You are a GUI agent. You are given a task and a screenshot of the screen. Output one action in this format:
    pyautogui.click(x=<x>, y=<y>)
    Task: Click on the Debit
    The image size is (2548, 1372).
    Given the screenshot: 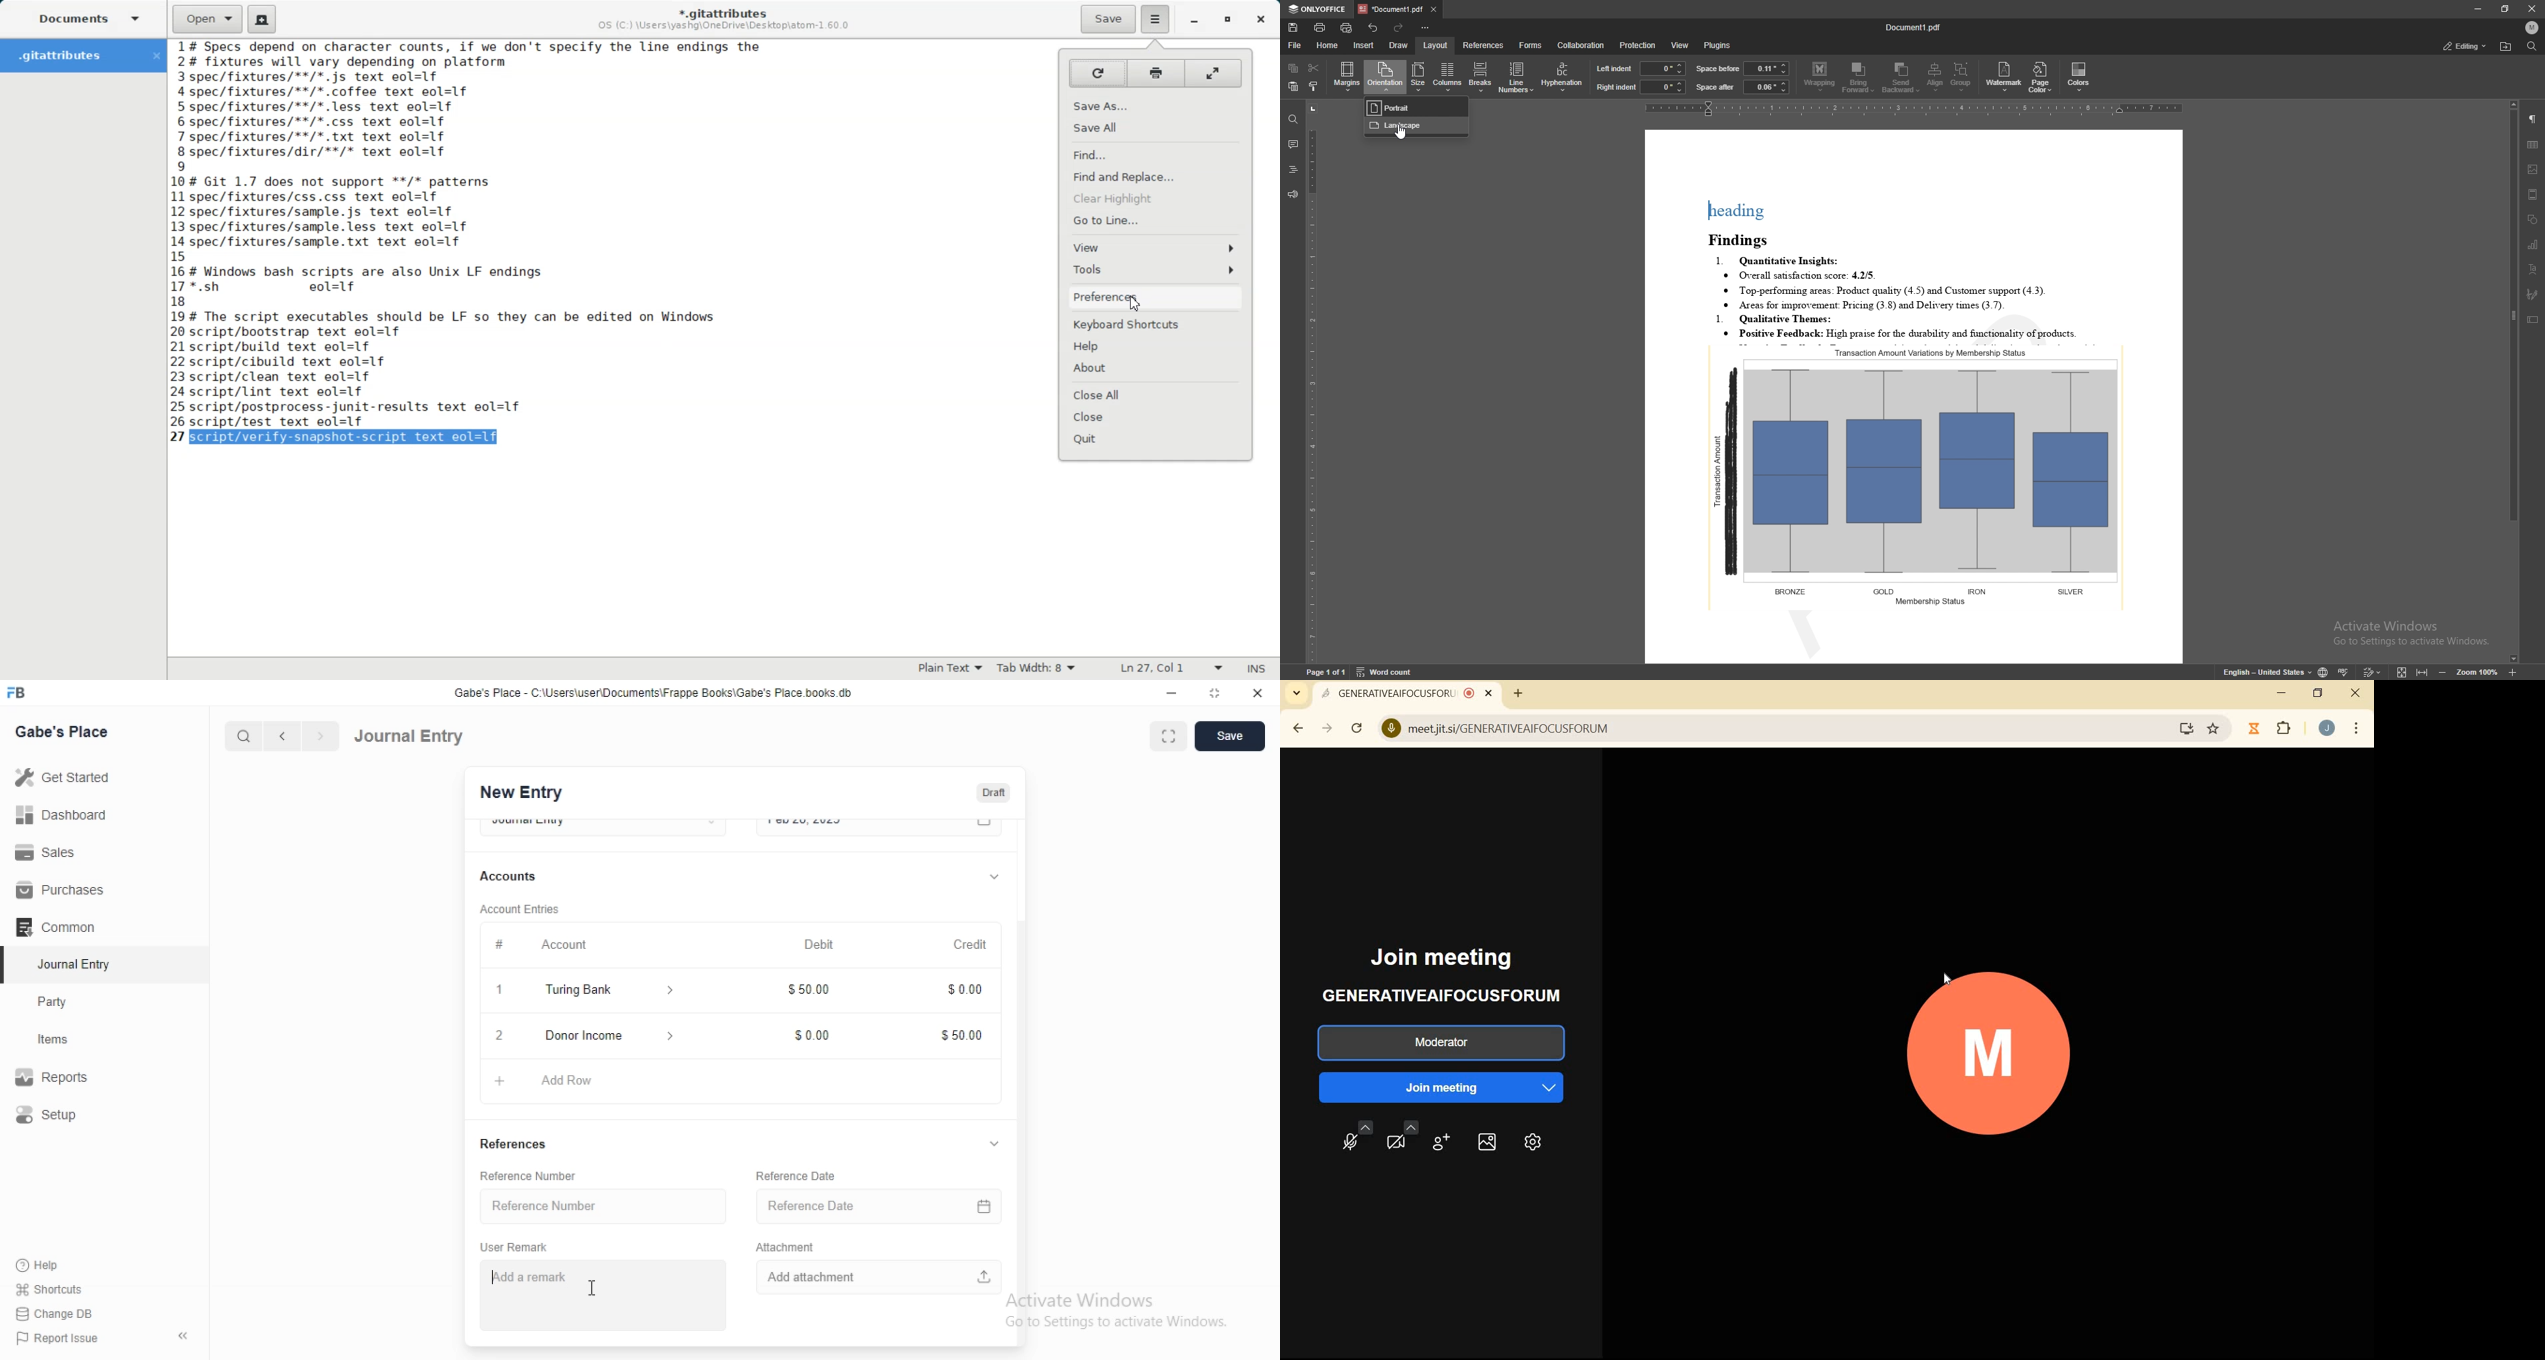 What is the action you would take?
    pyautogui.click(x=820, y=945)
    